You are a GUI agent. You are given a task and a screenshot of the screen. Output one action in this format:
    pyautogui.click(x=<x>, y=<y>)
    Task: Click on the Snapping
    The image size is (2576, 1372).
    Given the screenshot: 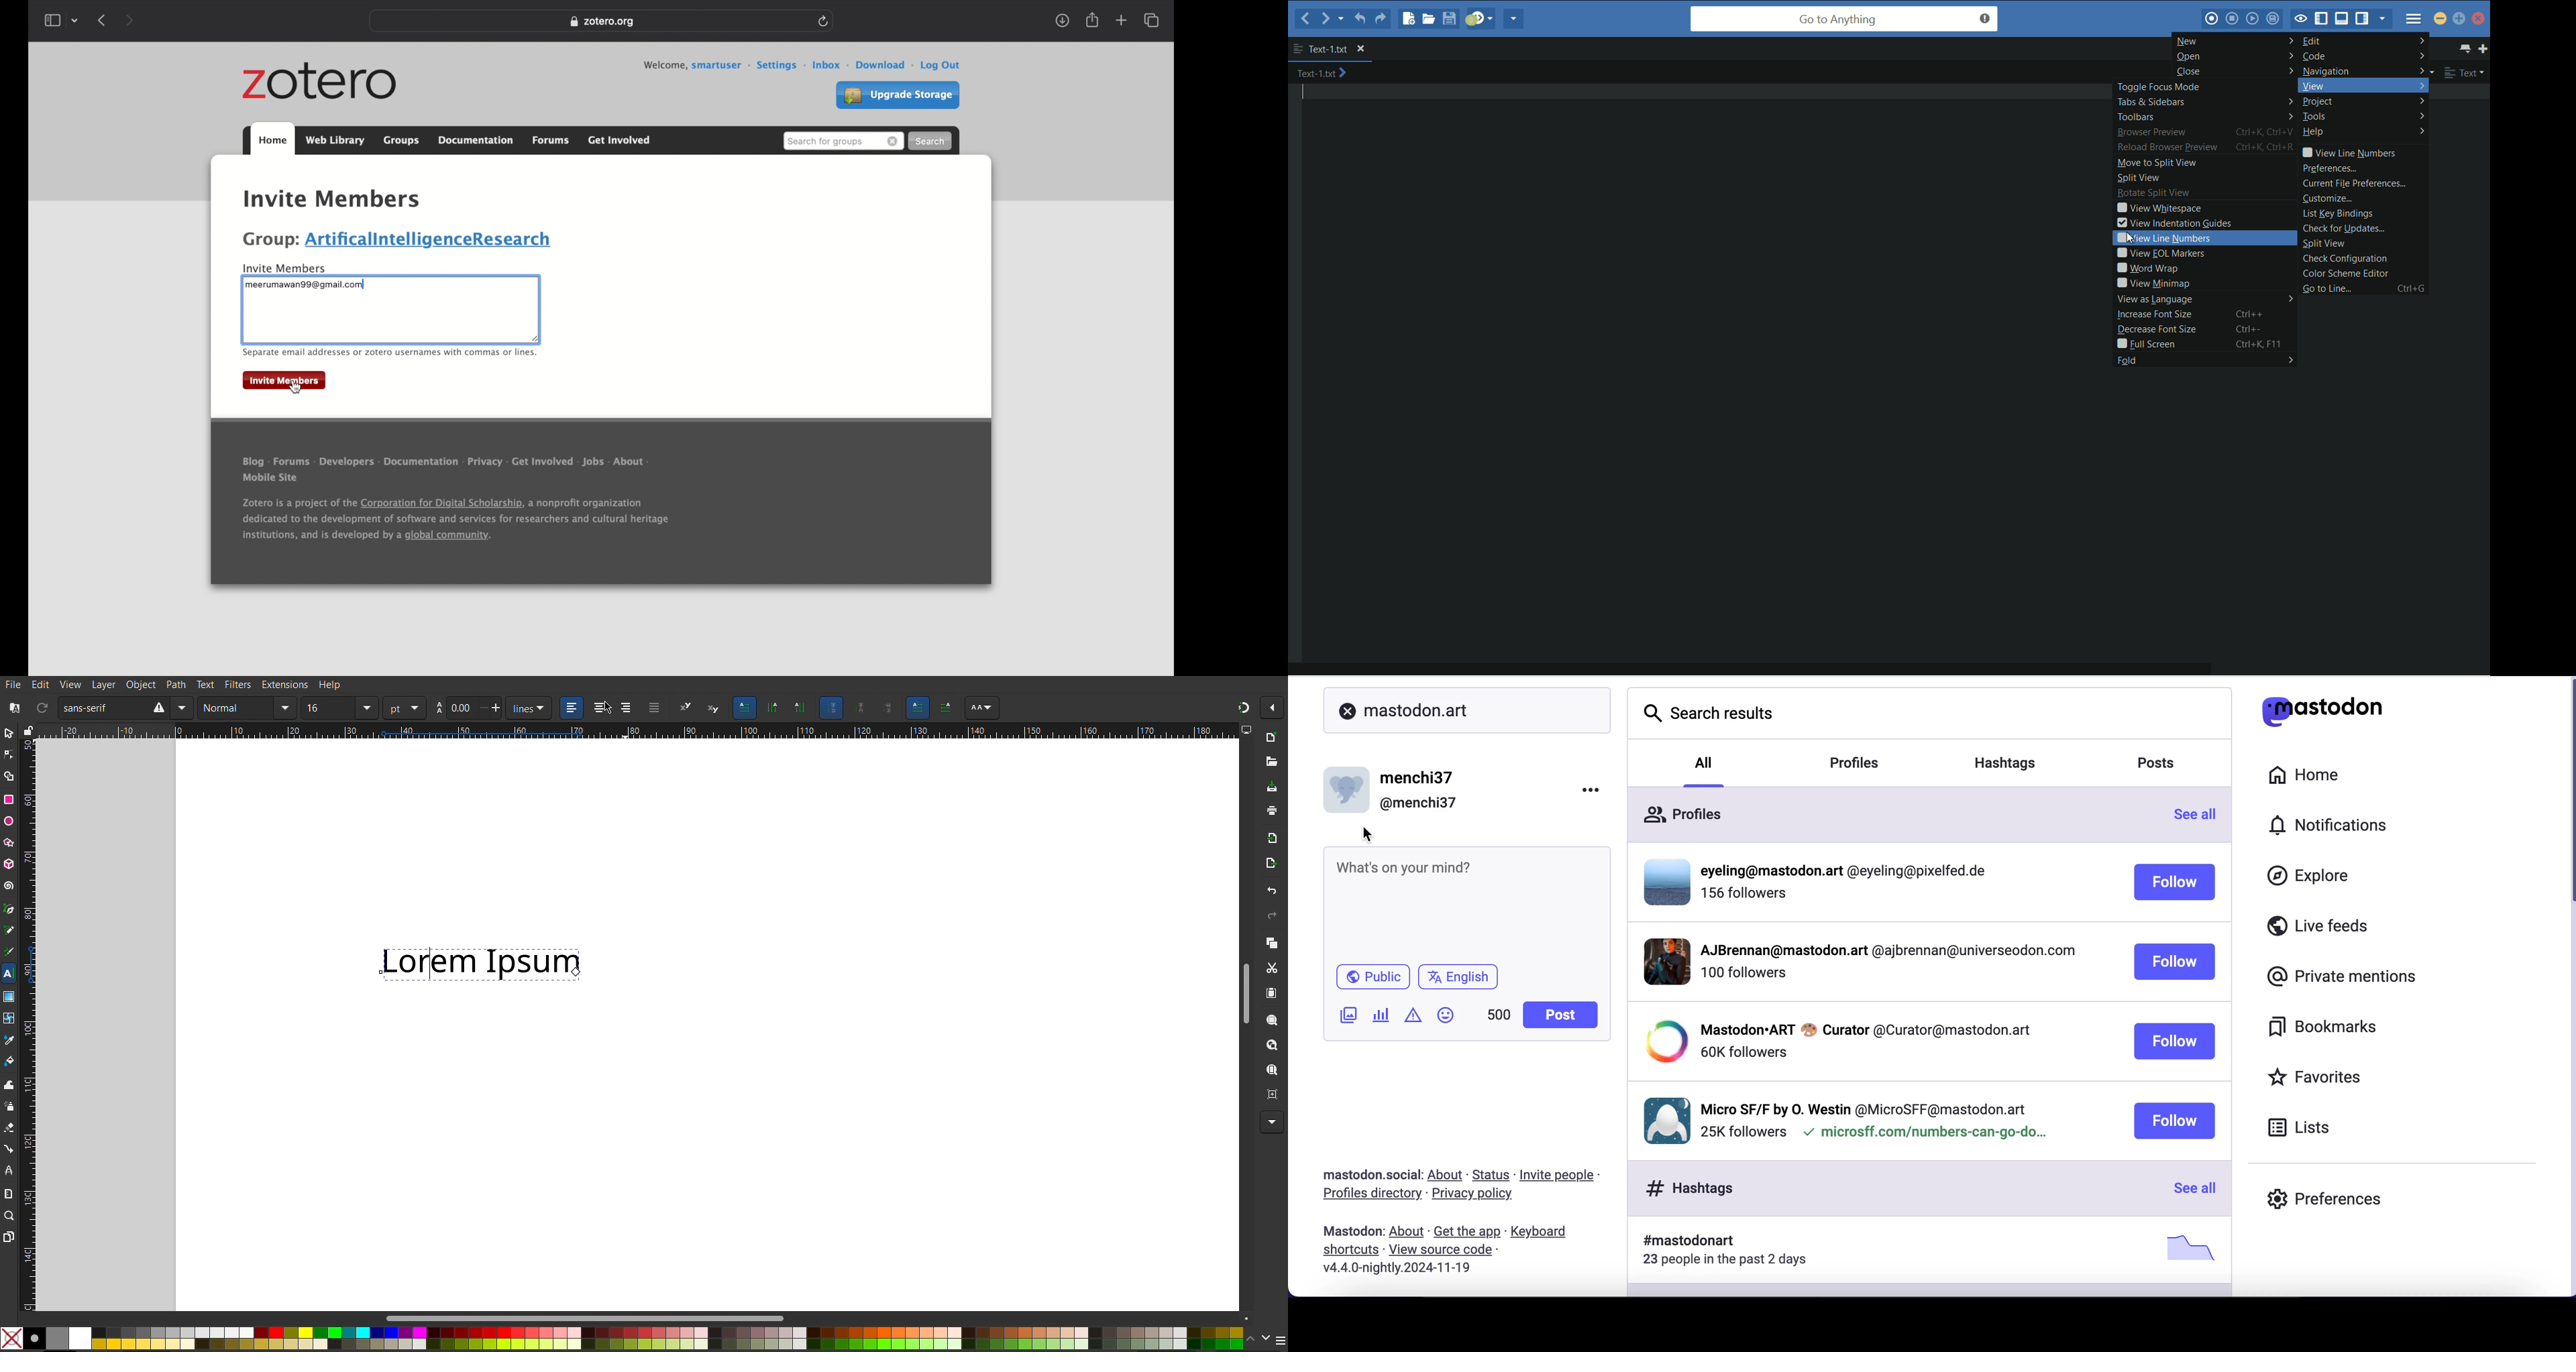 What is the action you would take?
    pyautogui.click(x=1240, y=708)
    